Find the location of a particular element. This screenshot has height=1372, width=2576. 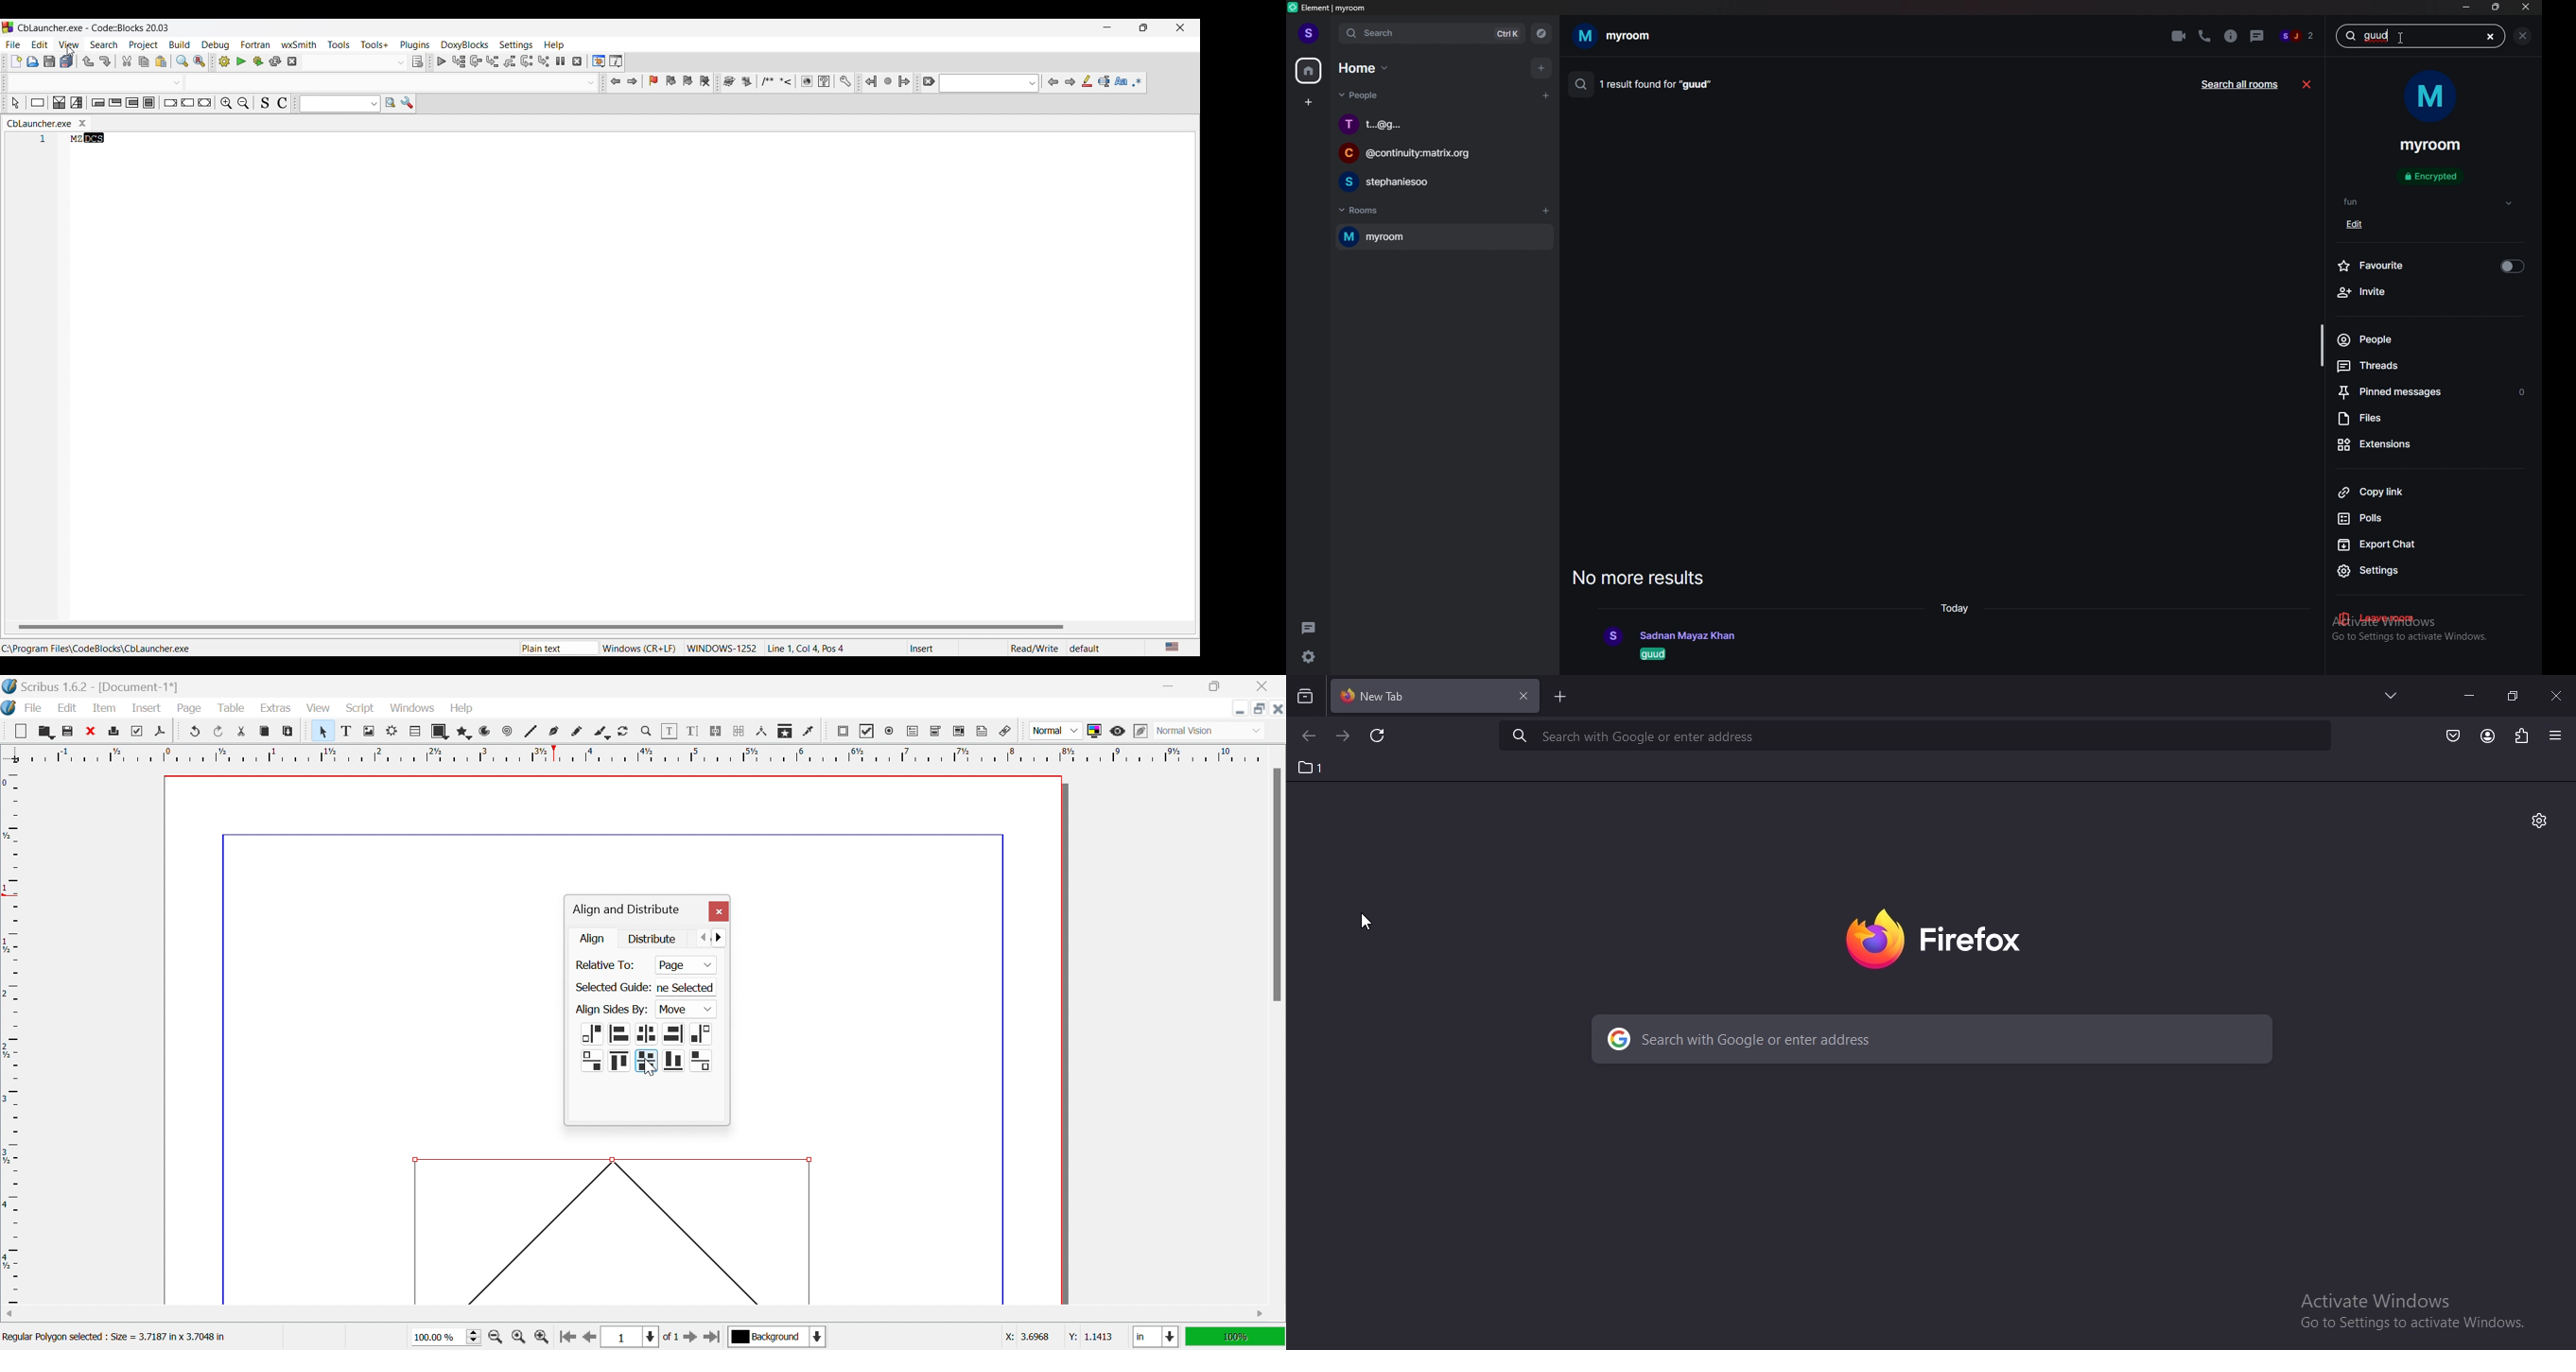

Rotate item is located at coordinates (623, 731).